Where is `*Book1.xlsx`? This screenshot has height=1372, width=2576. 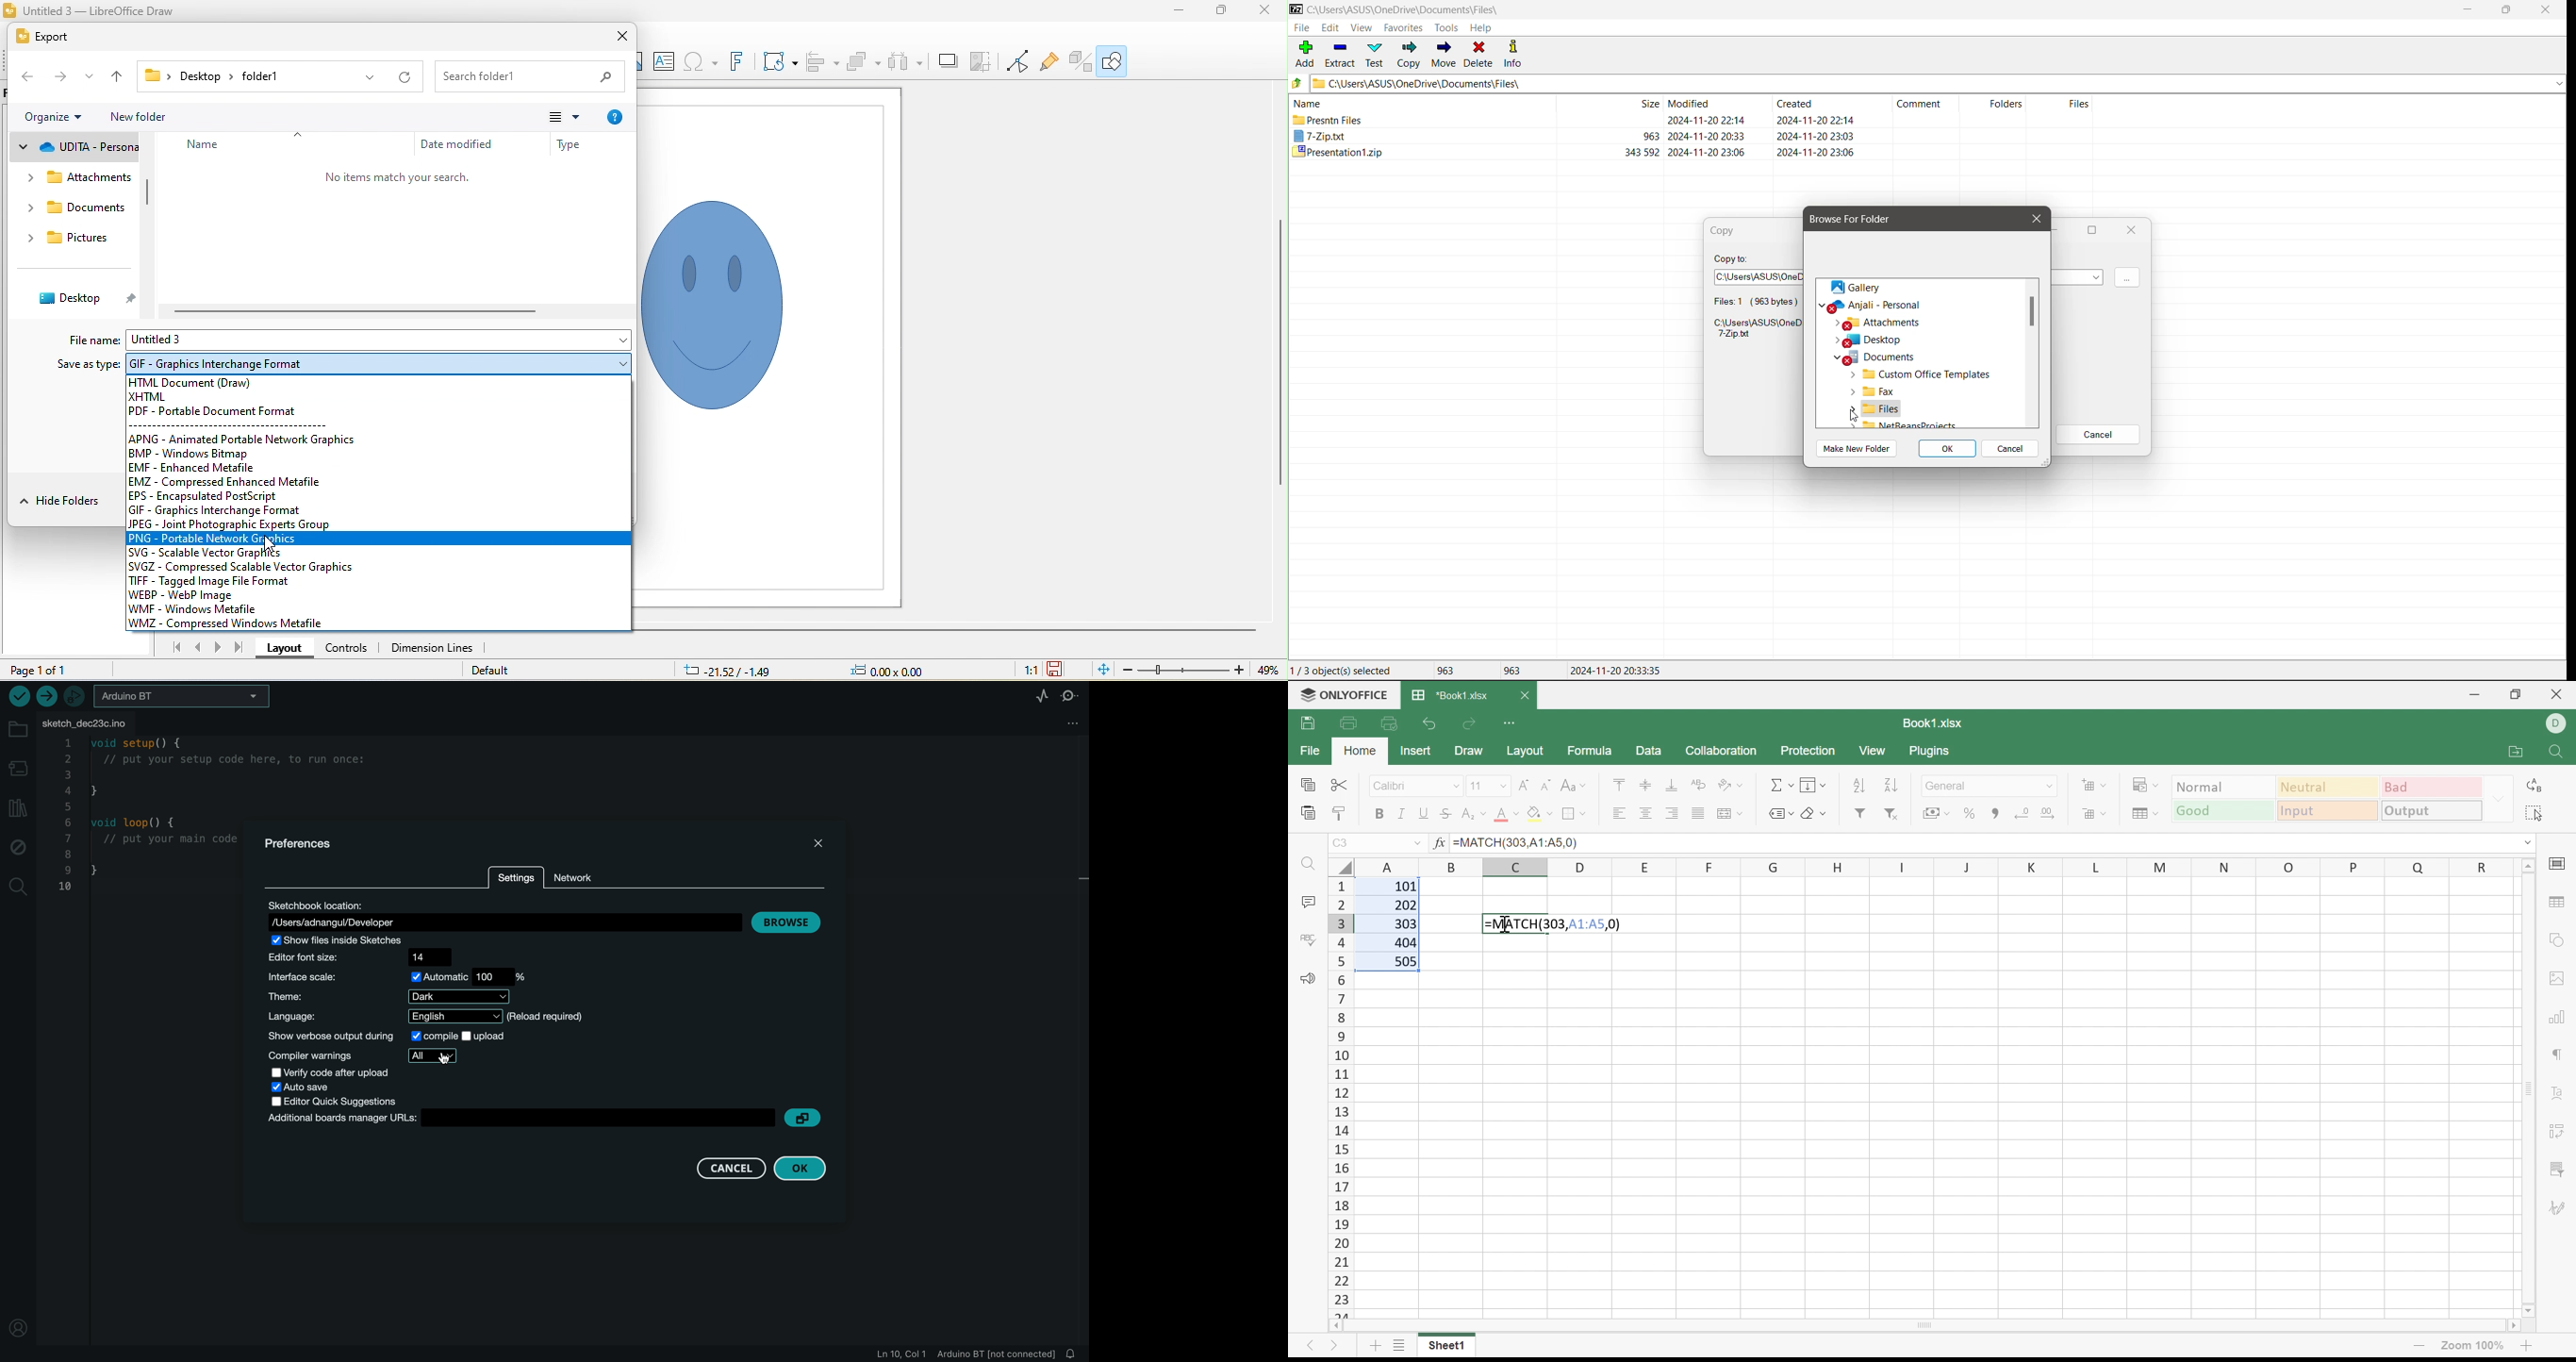
*Book1.xlsx is located at coordinates (1451, 697).